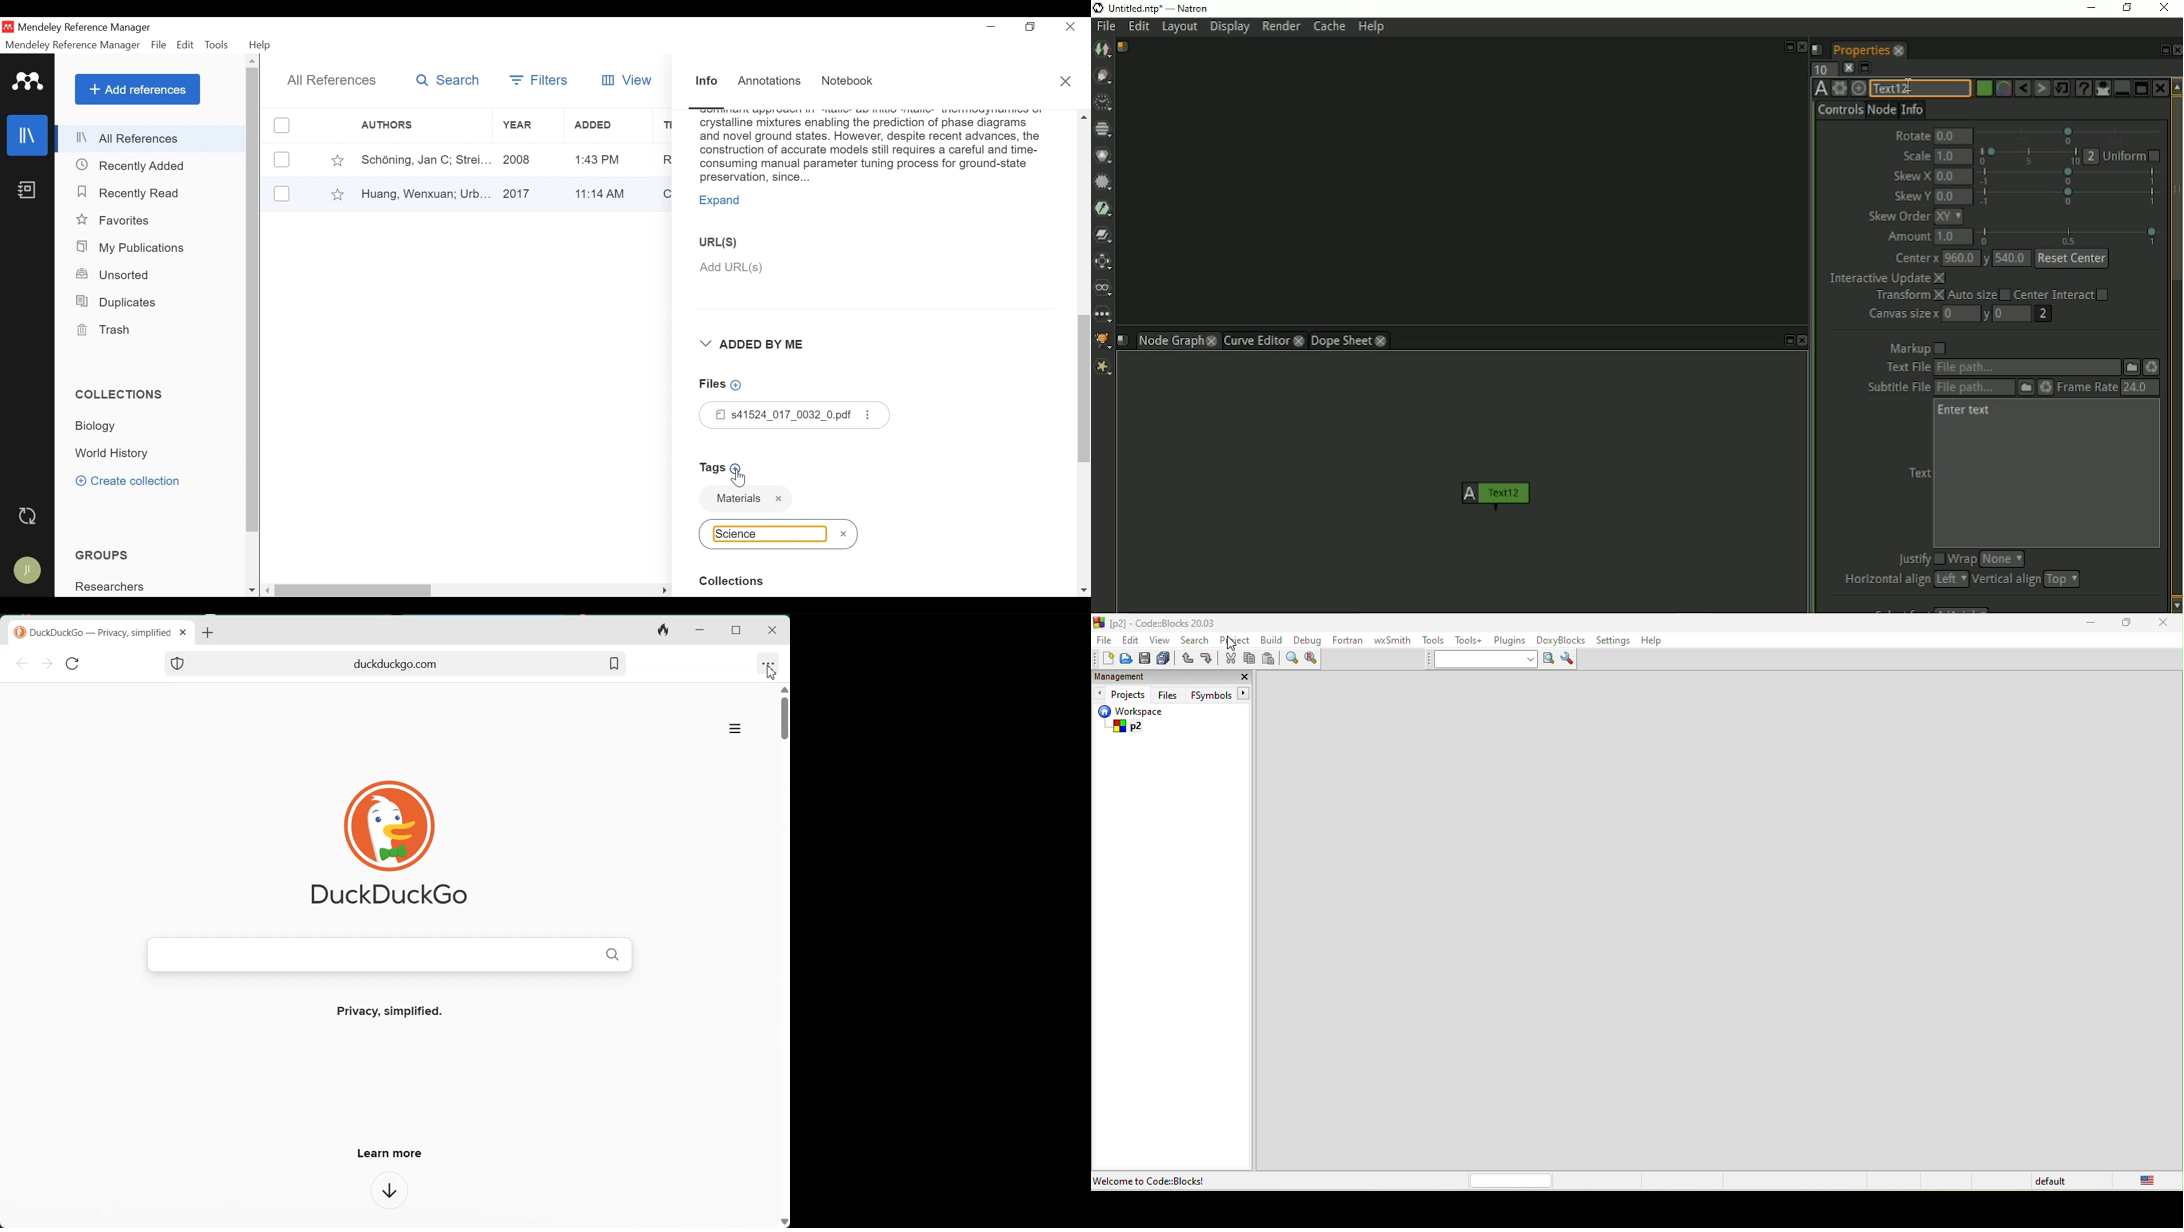 The width and height of the screenshot is (2184, 1232). What do you see at coordinates (330, 81) in the screenshot?
I see `All References` at bounding box center [330, 81].